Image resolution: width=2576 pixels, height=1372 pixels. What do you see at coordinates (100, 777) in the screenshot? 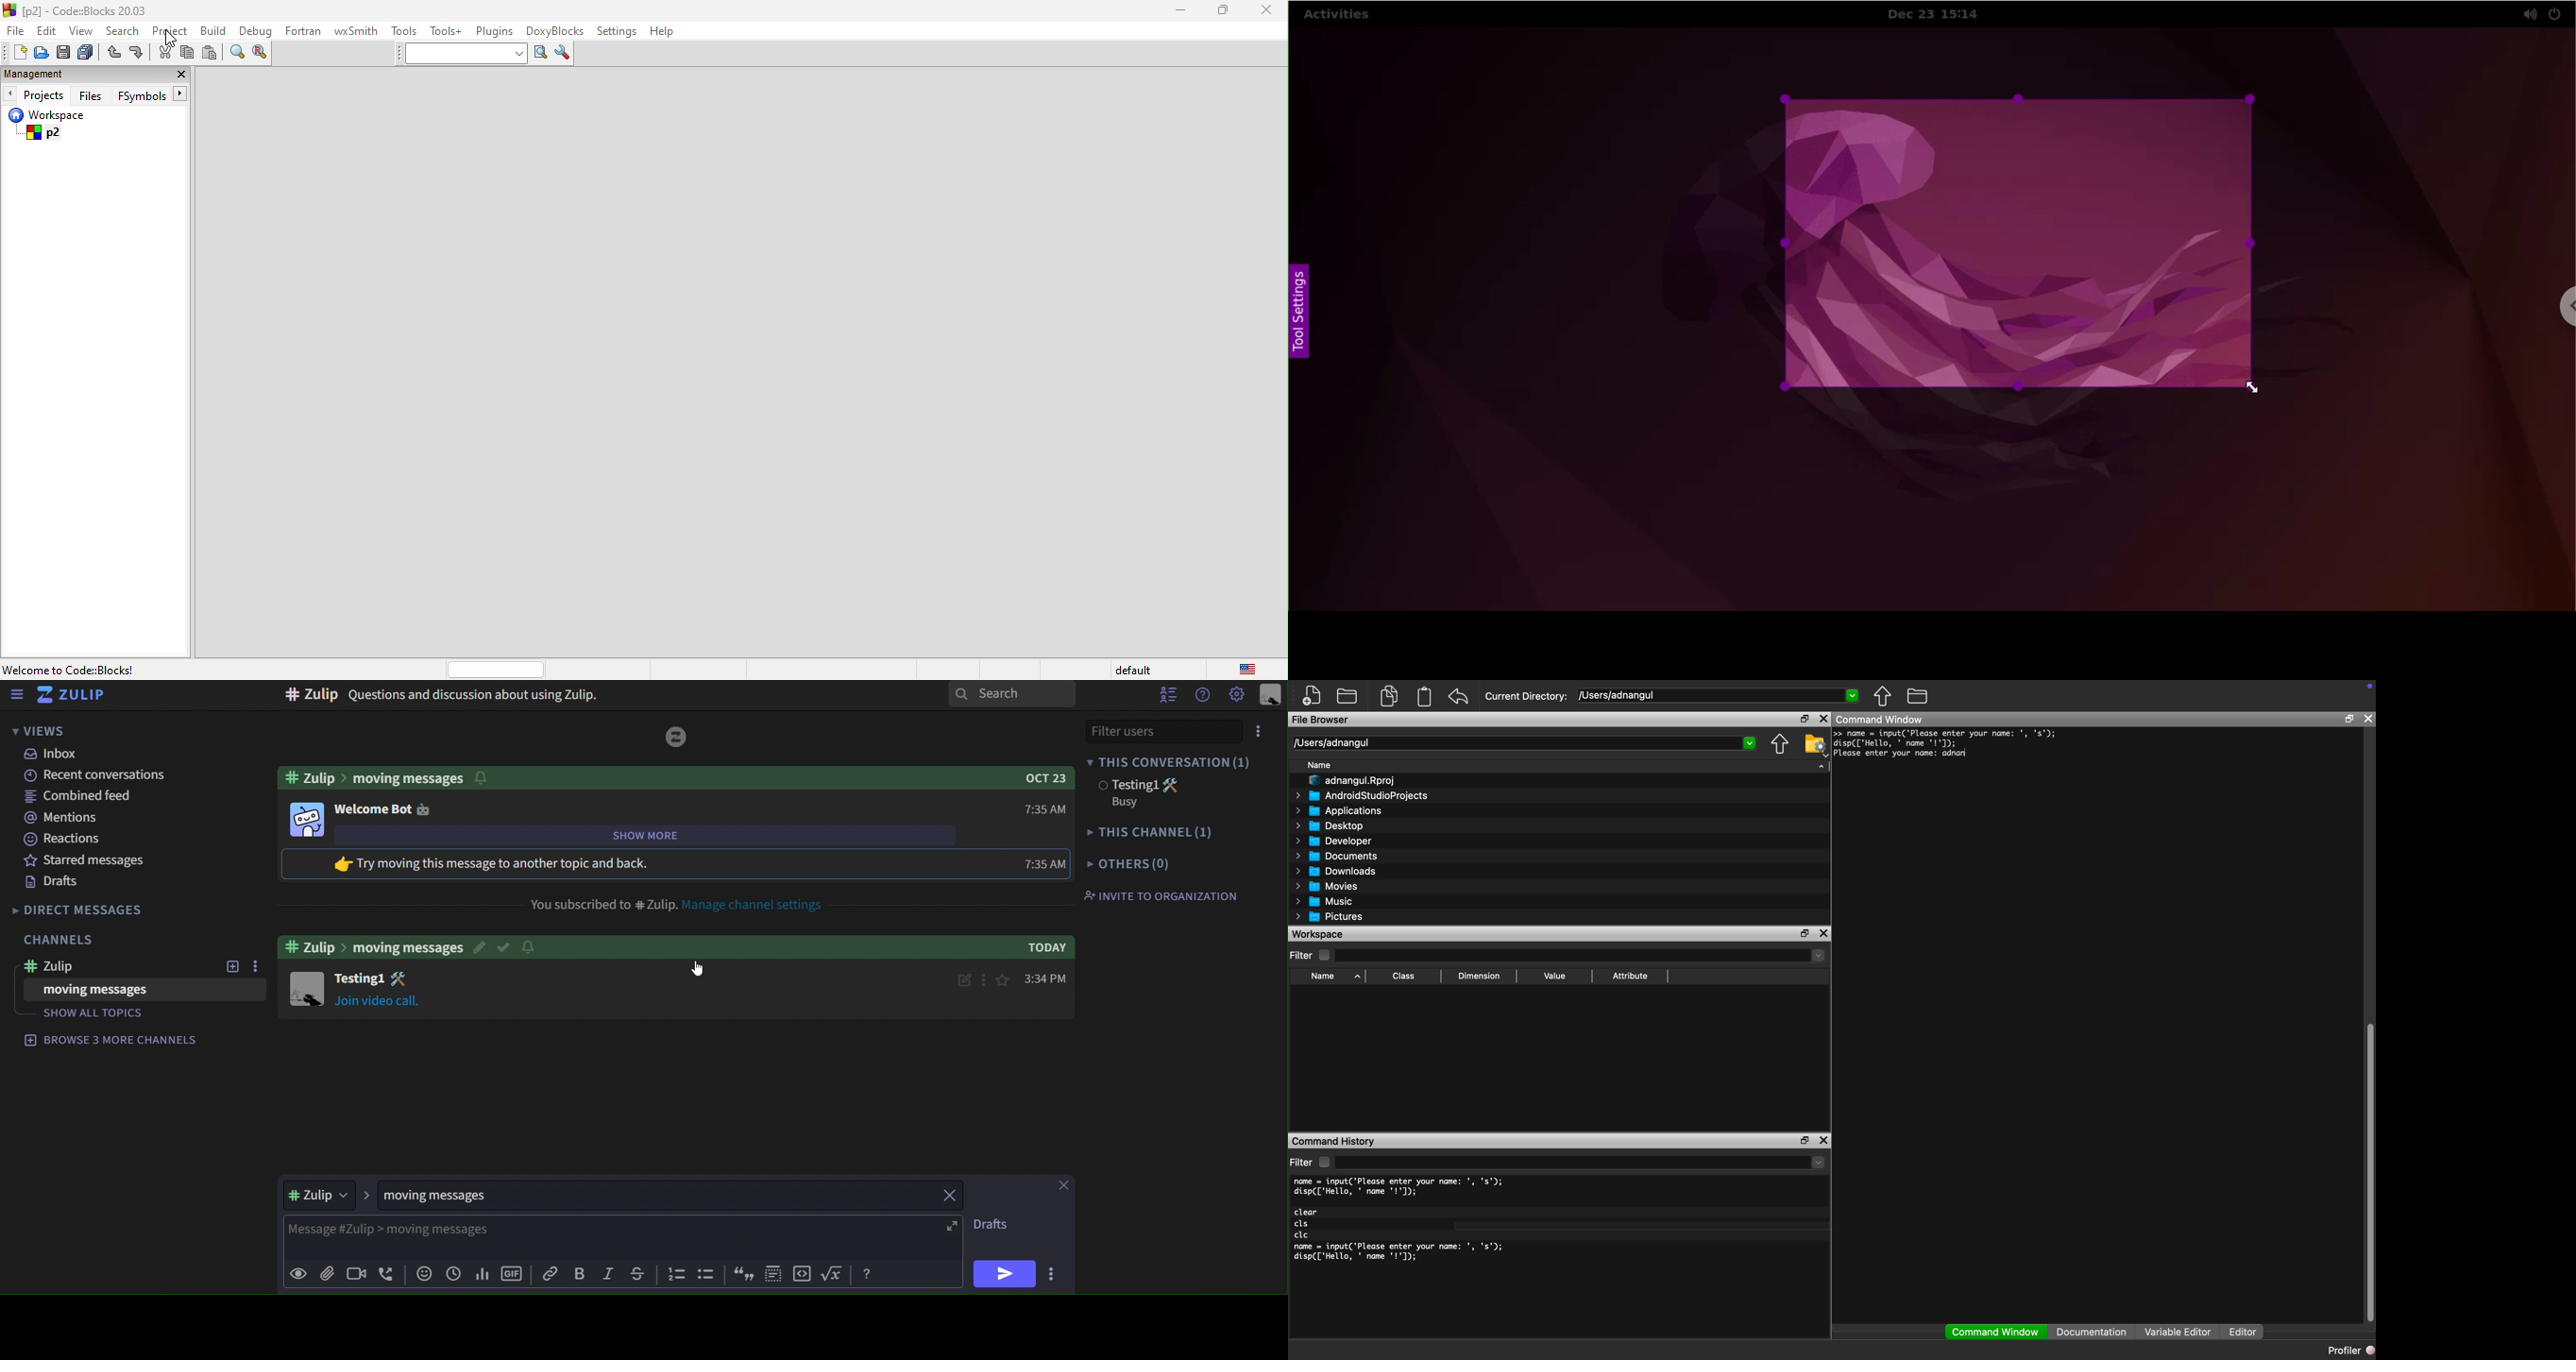
I see `recent conversations` at bounding box center [100, 777].